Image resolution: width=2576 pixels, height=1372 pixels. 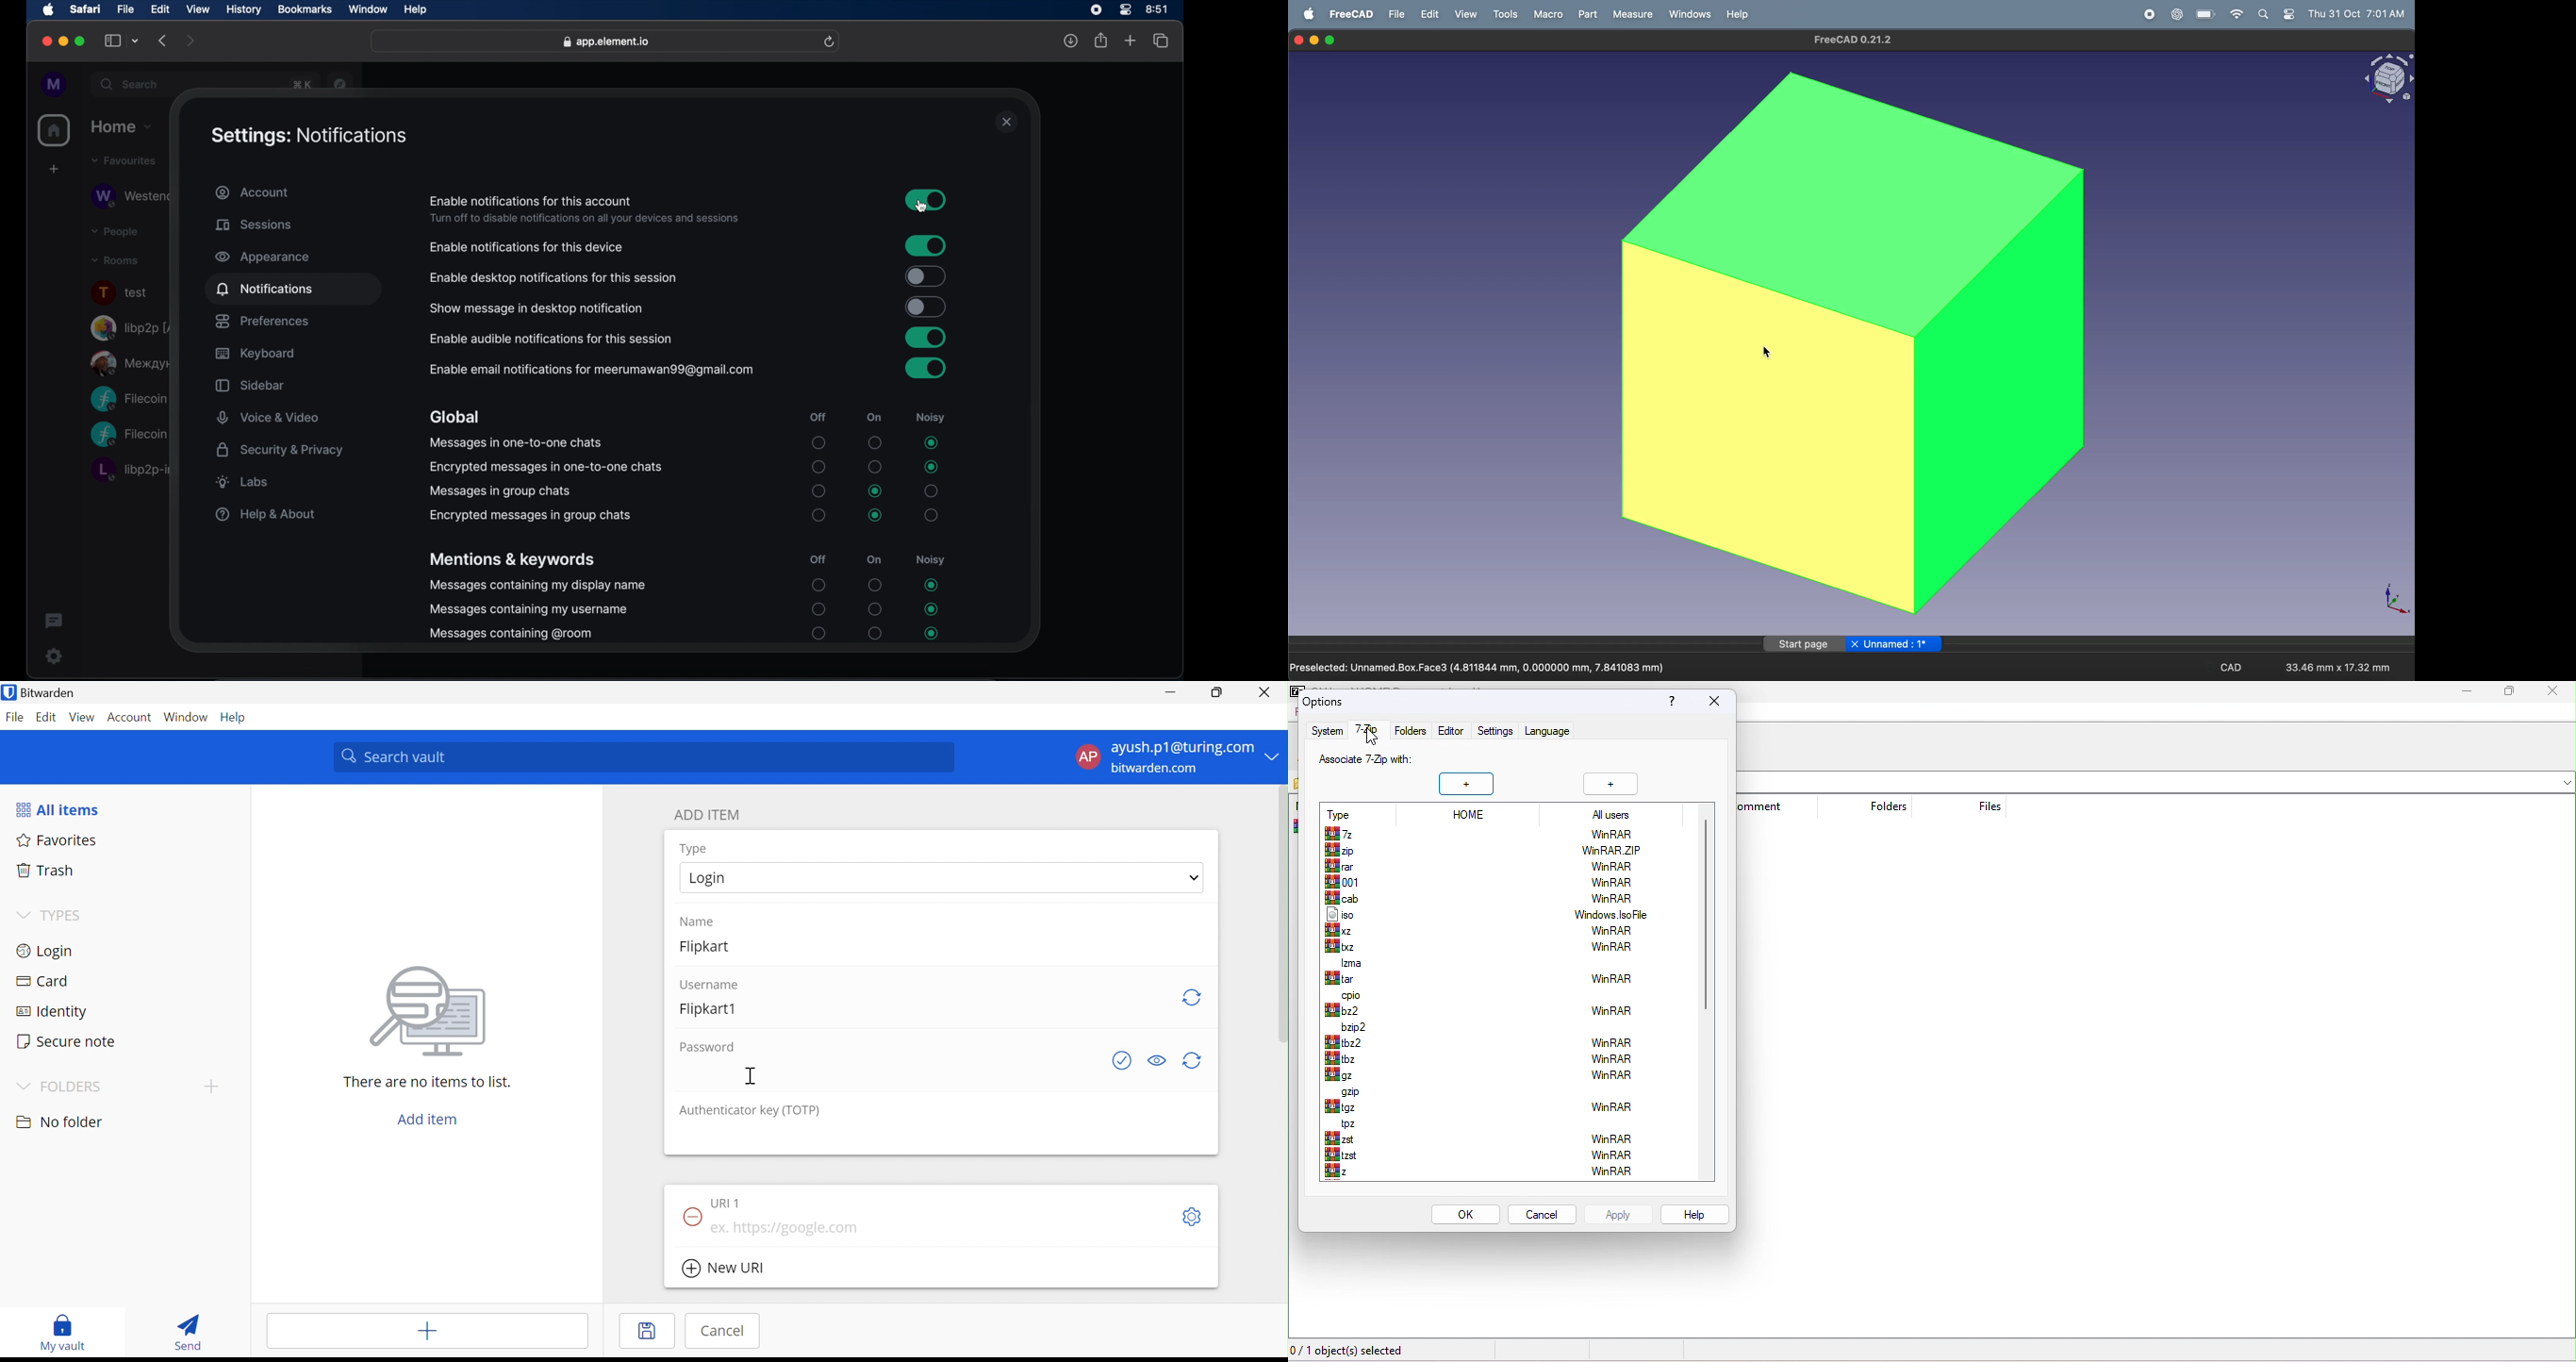 I want to click on apple menu, so click(x=1309, y=14).